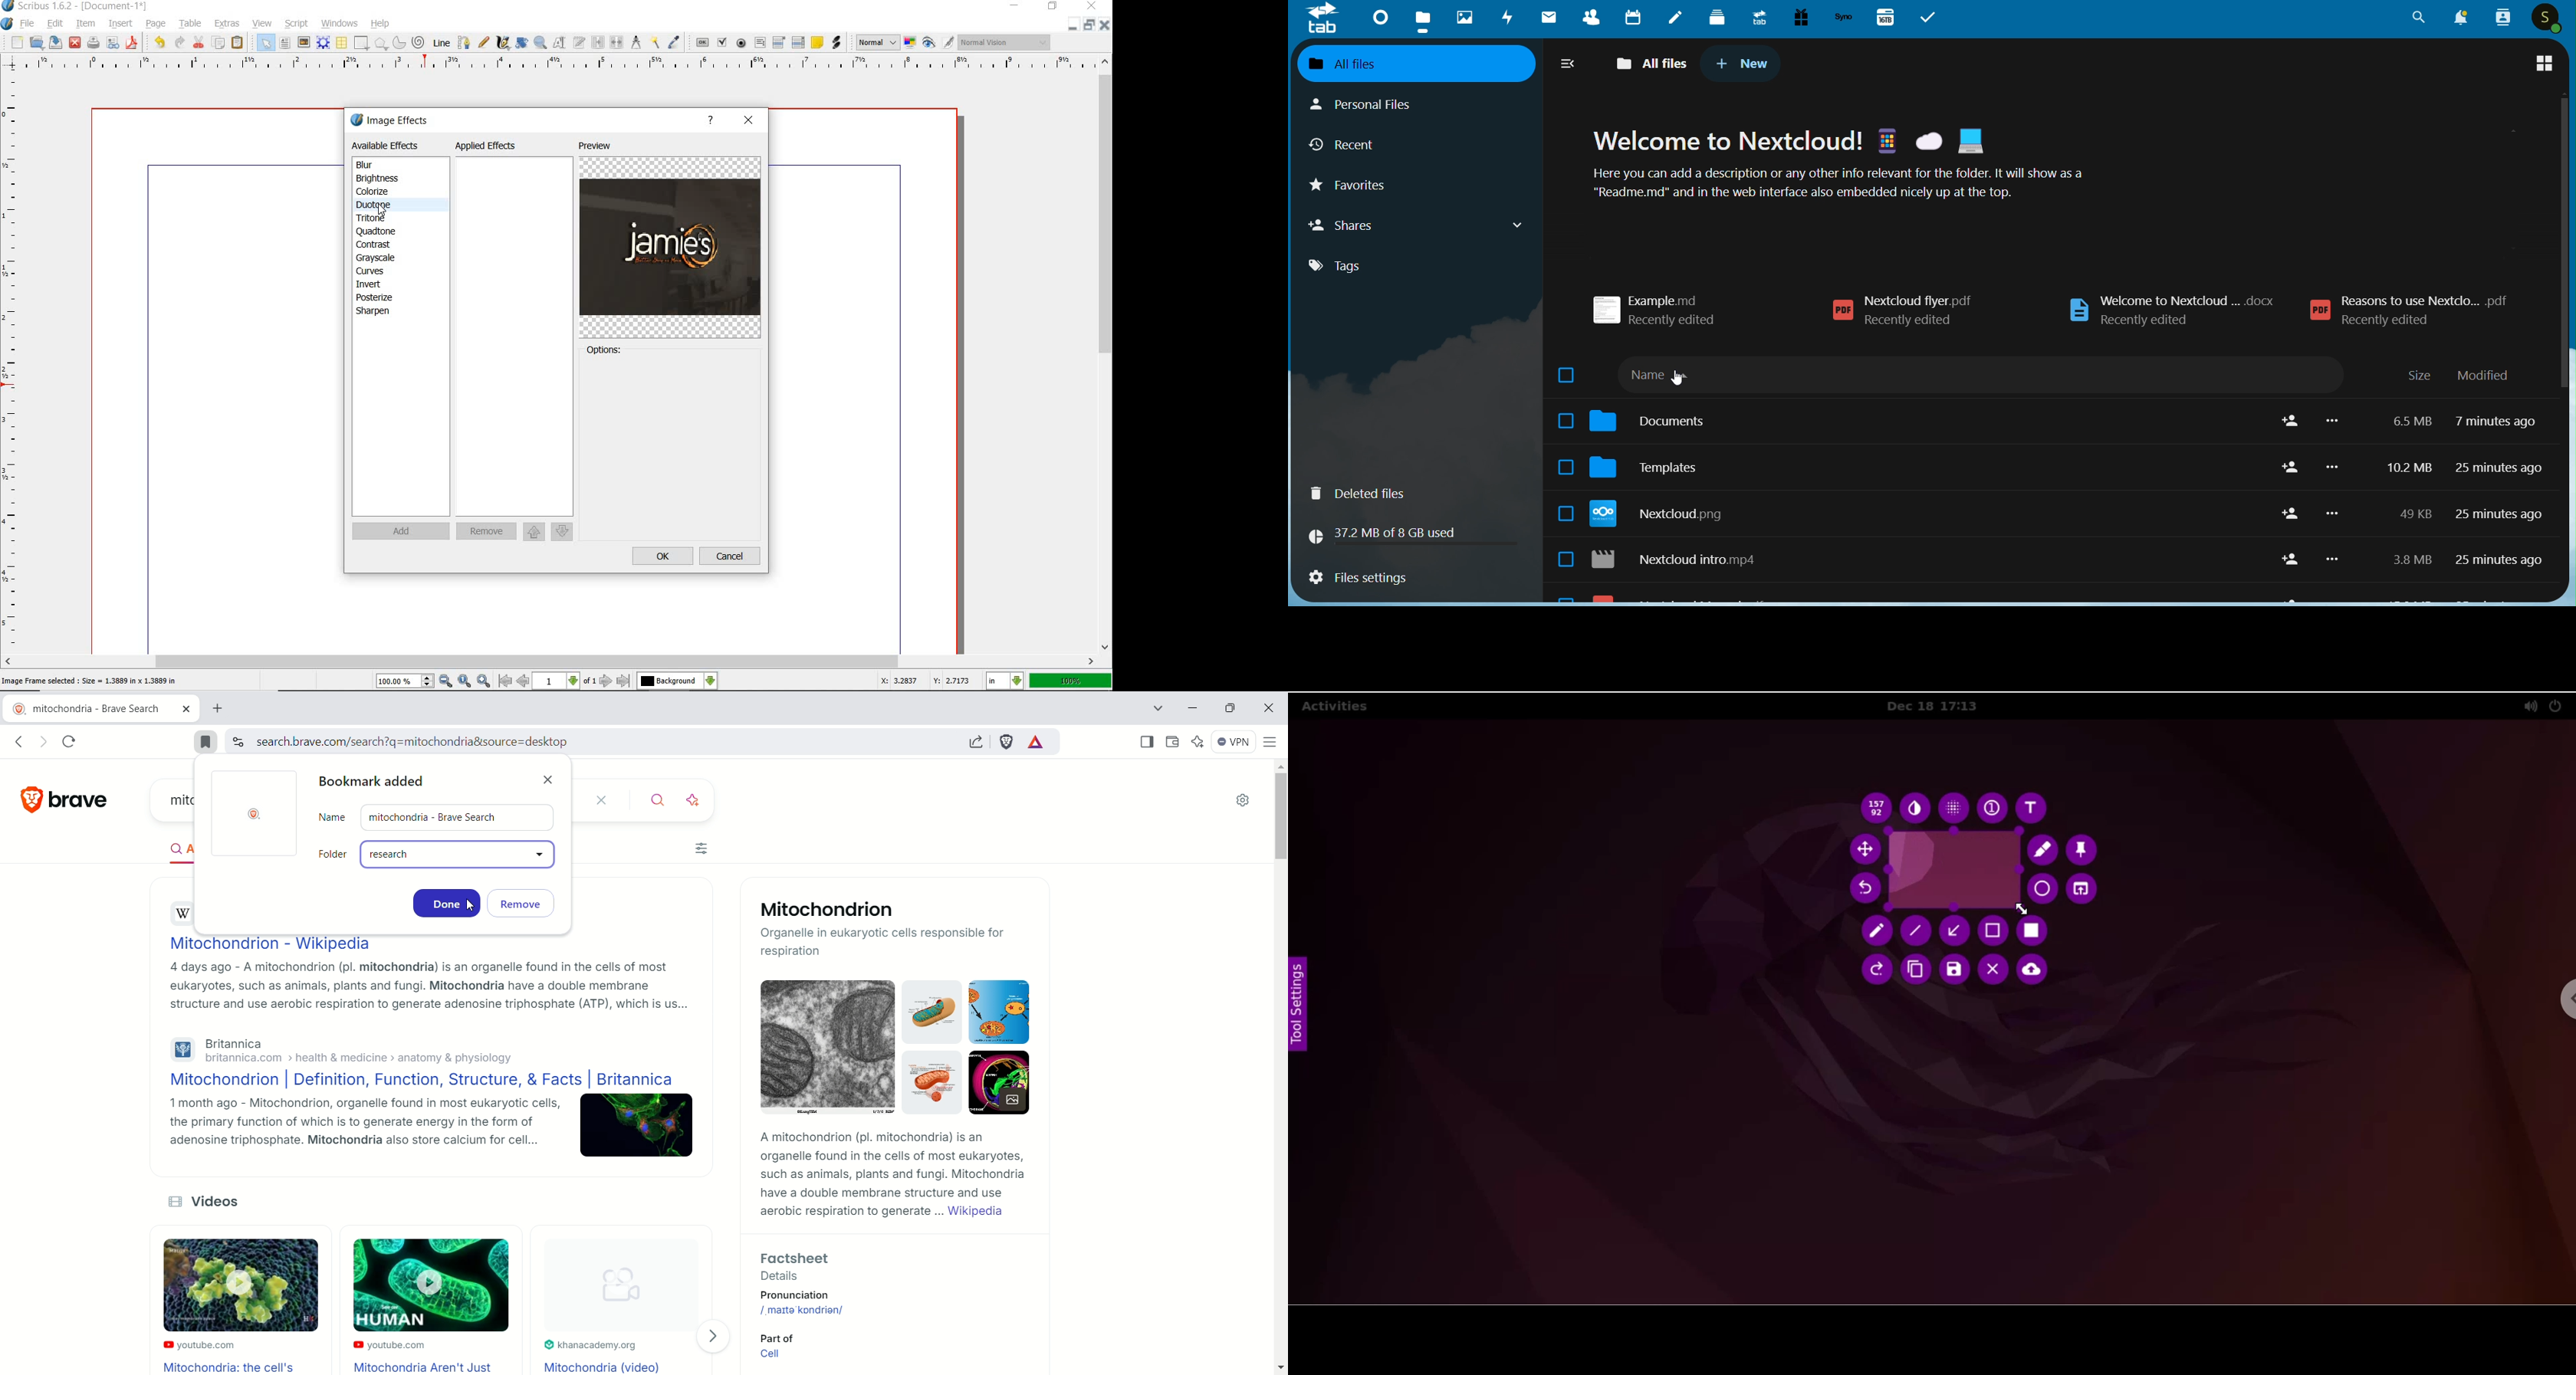 The image size is (2576, 1400). Describe the element at coordinates (1322, 19) in the screenshot. I see `tab` at that location.